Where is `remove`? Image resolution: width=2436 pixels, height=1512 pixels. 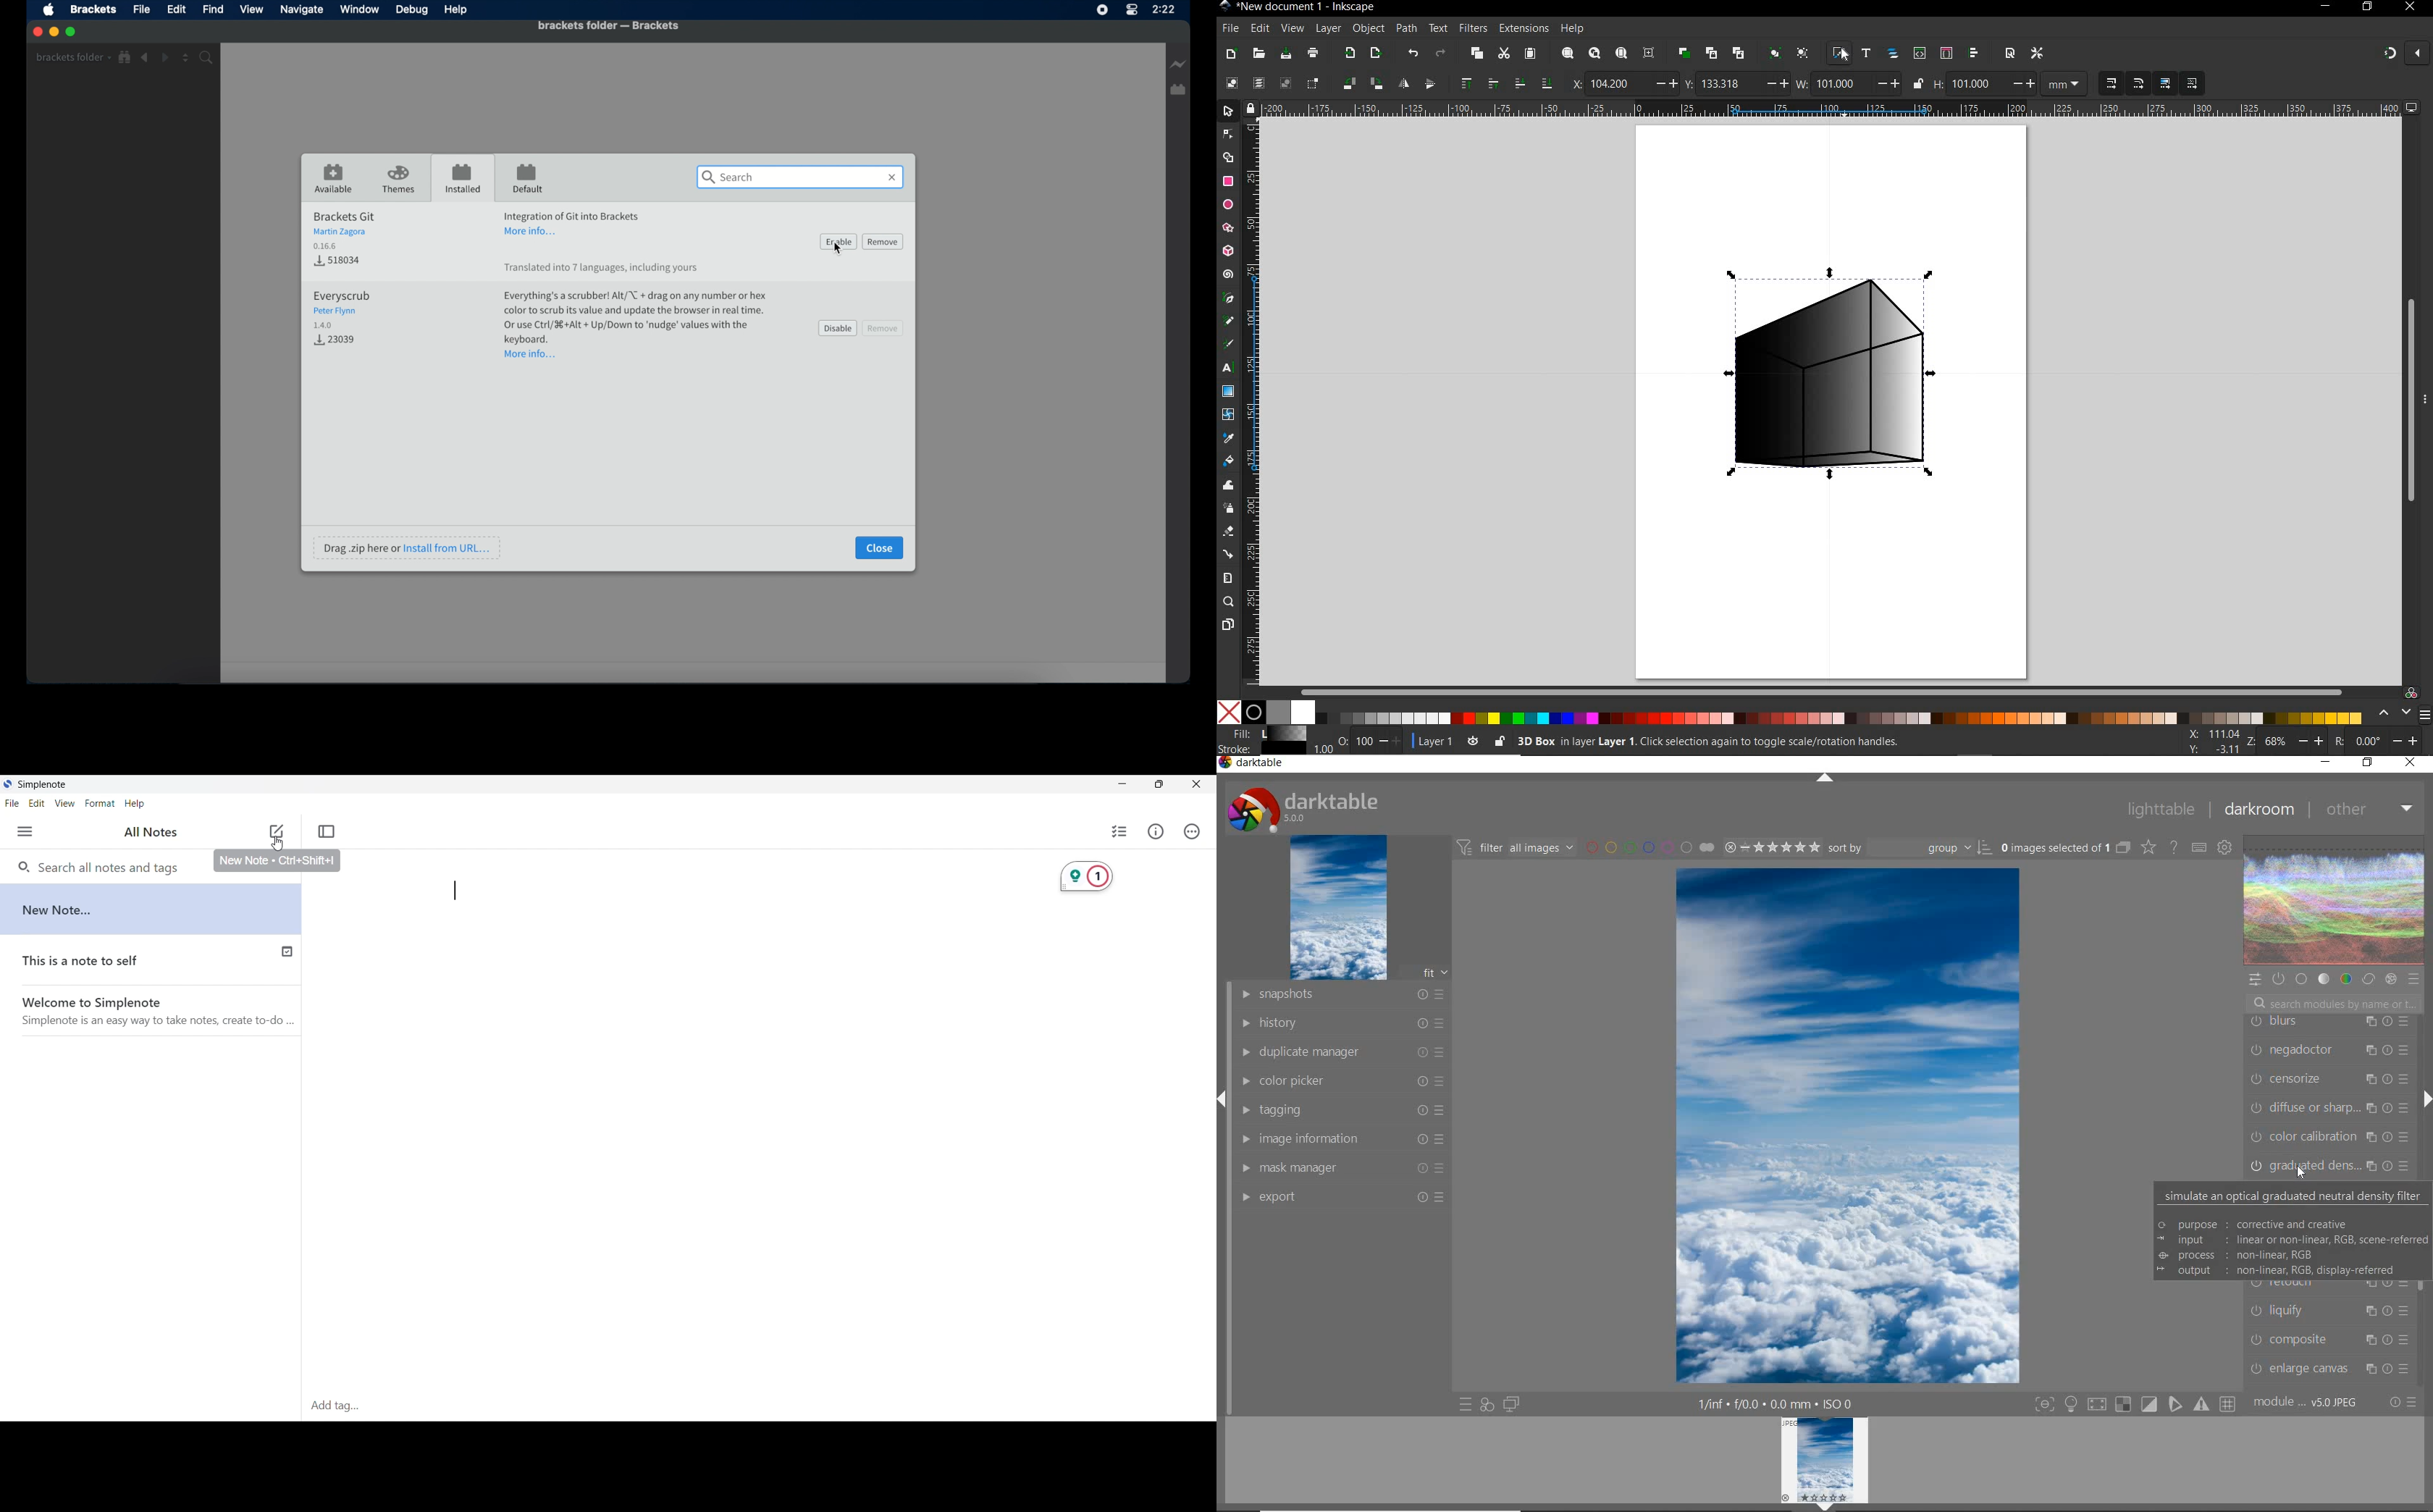
remove is located at coordinates (884, 328).